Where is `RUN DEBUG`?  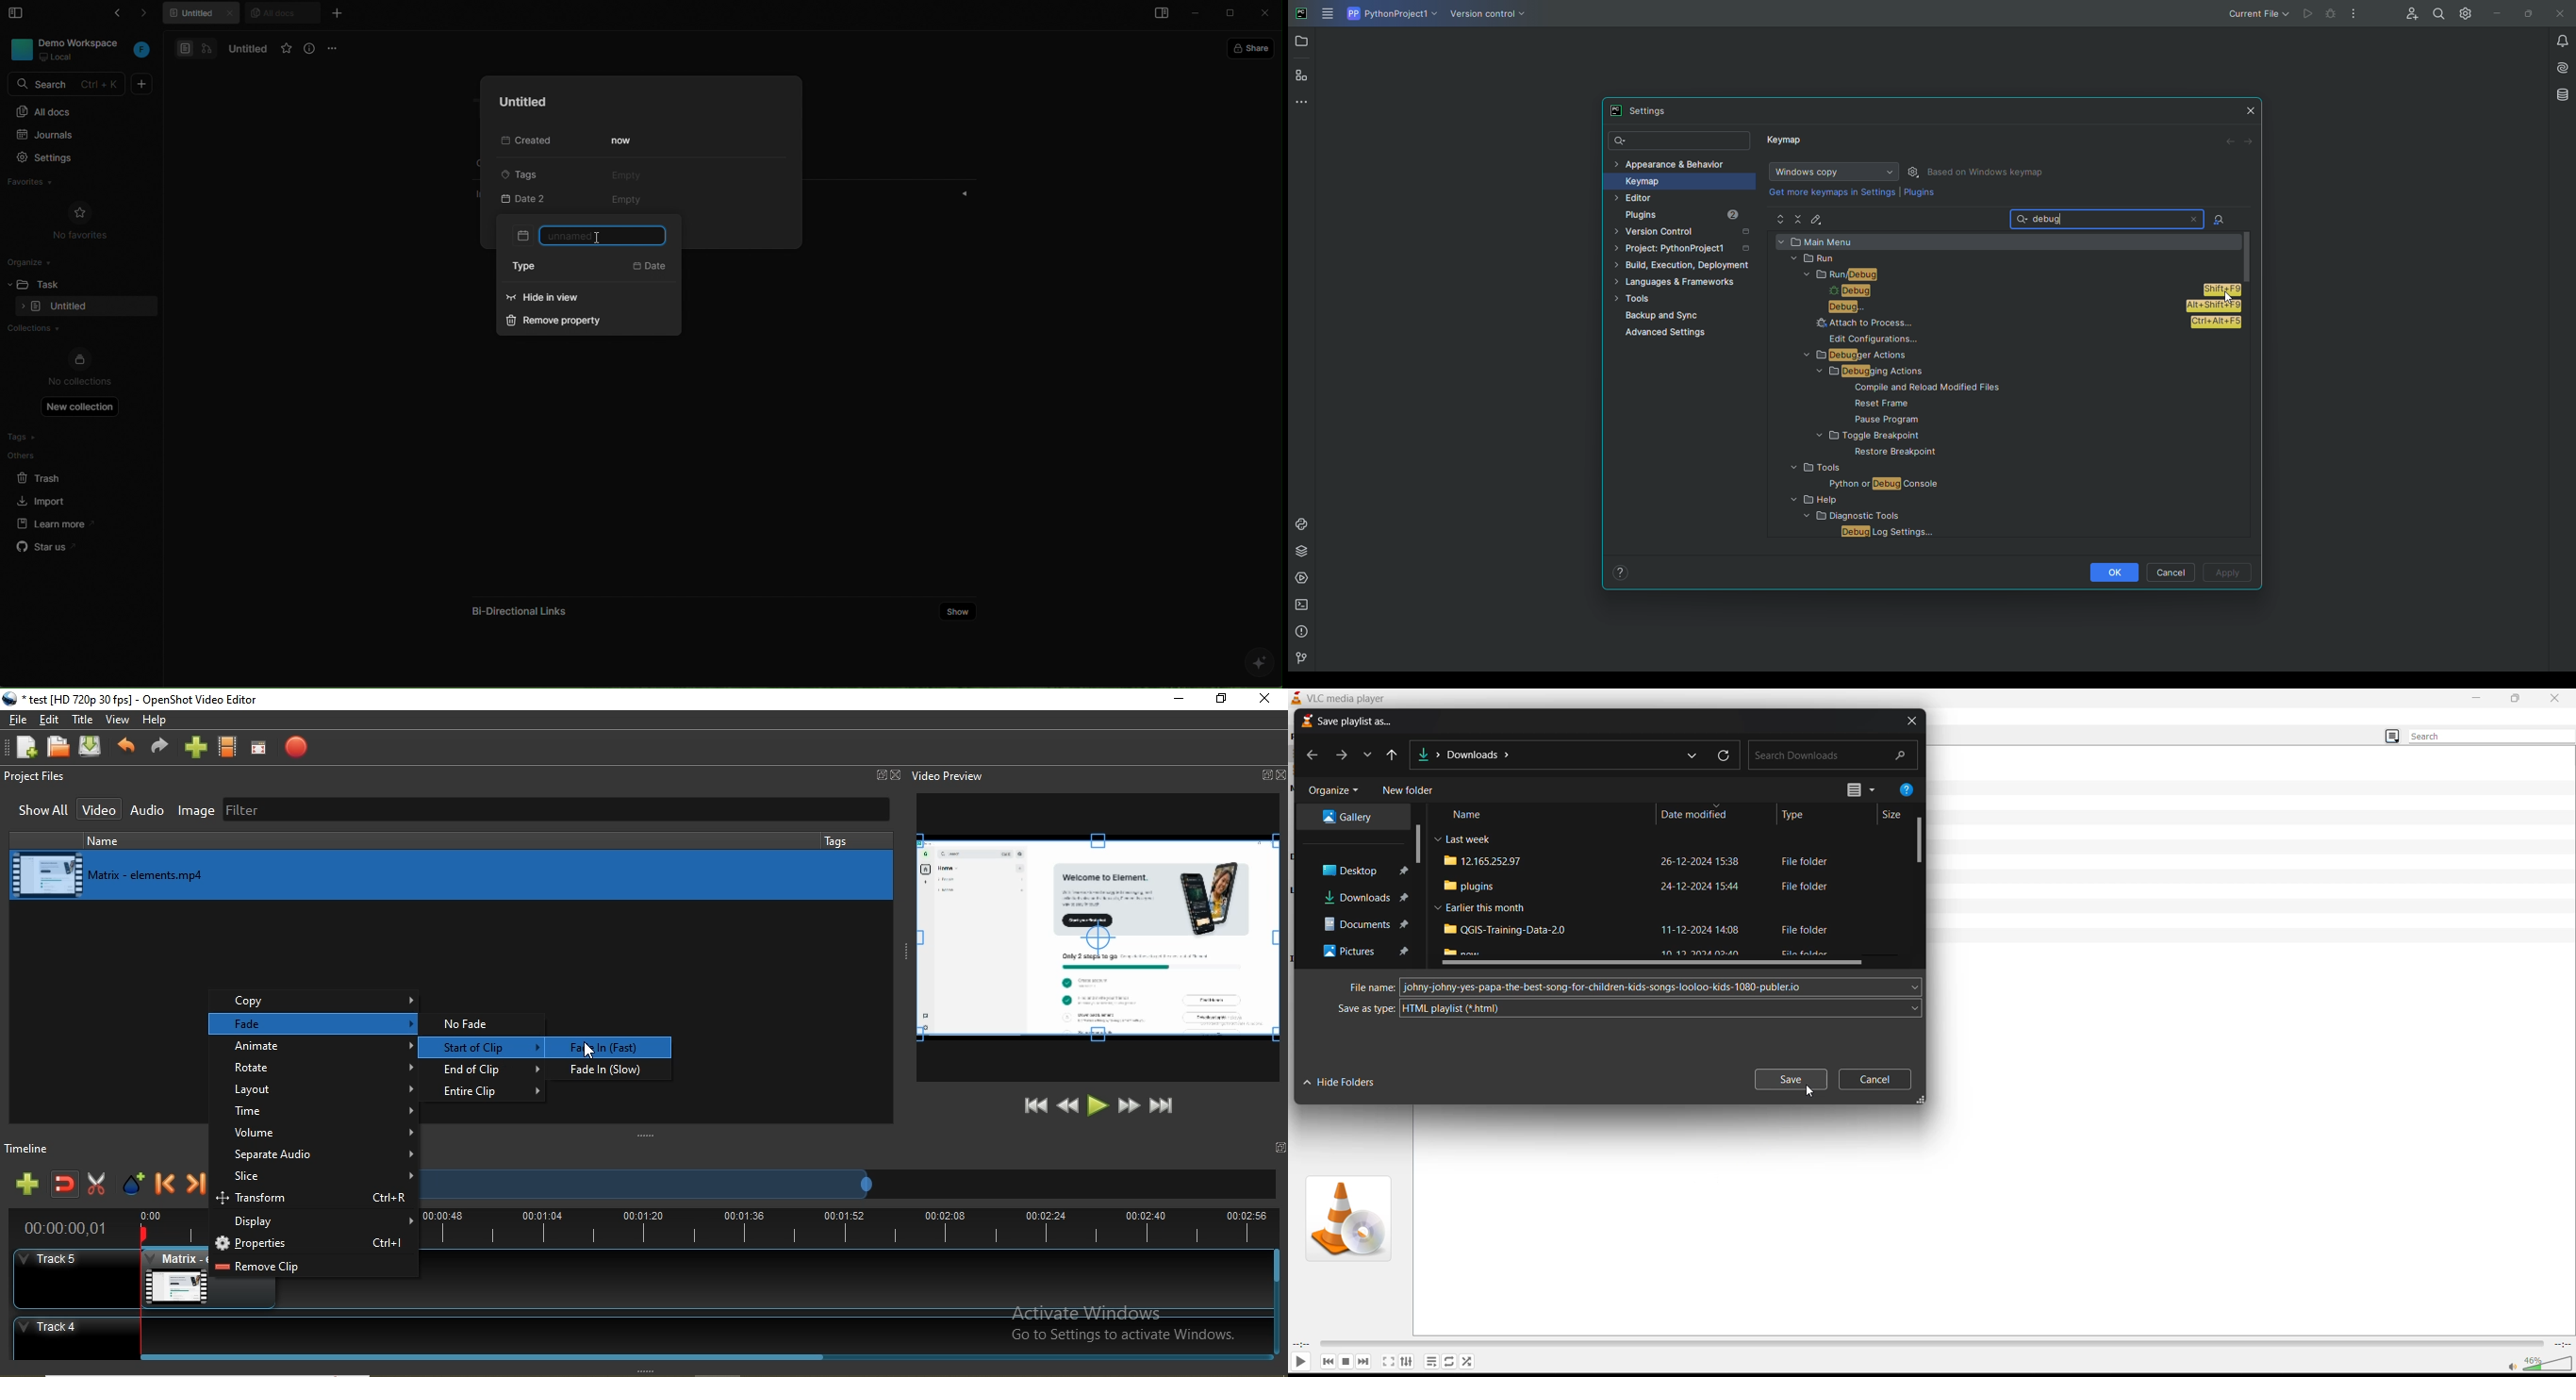
RUN DEBUG is located at coordinates (2015, 275).